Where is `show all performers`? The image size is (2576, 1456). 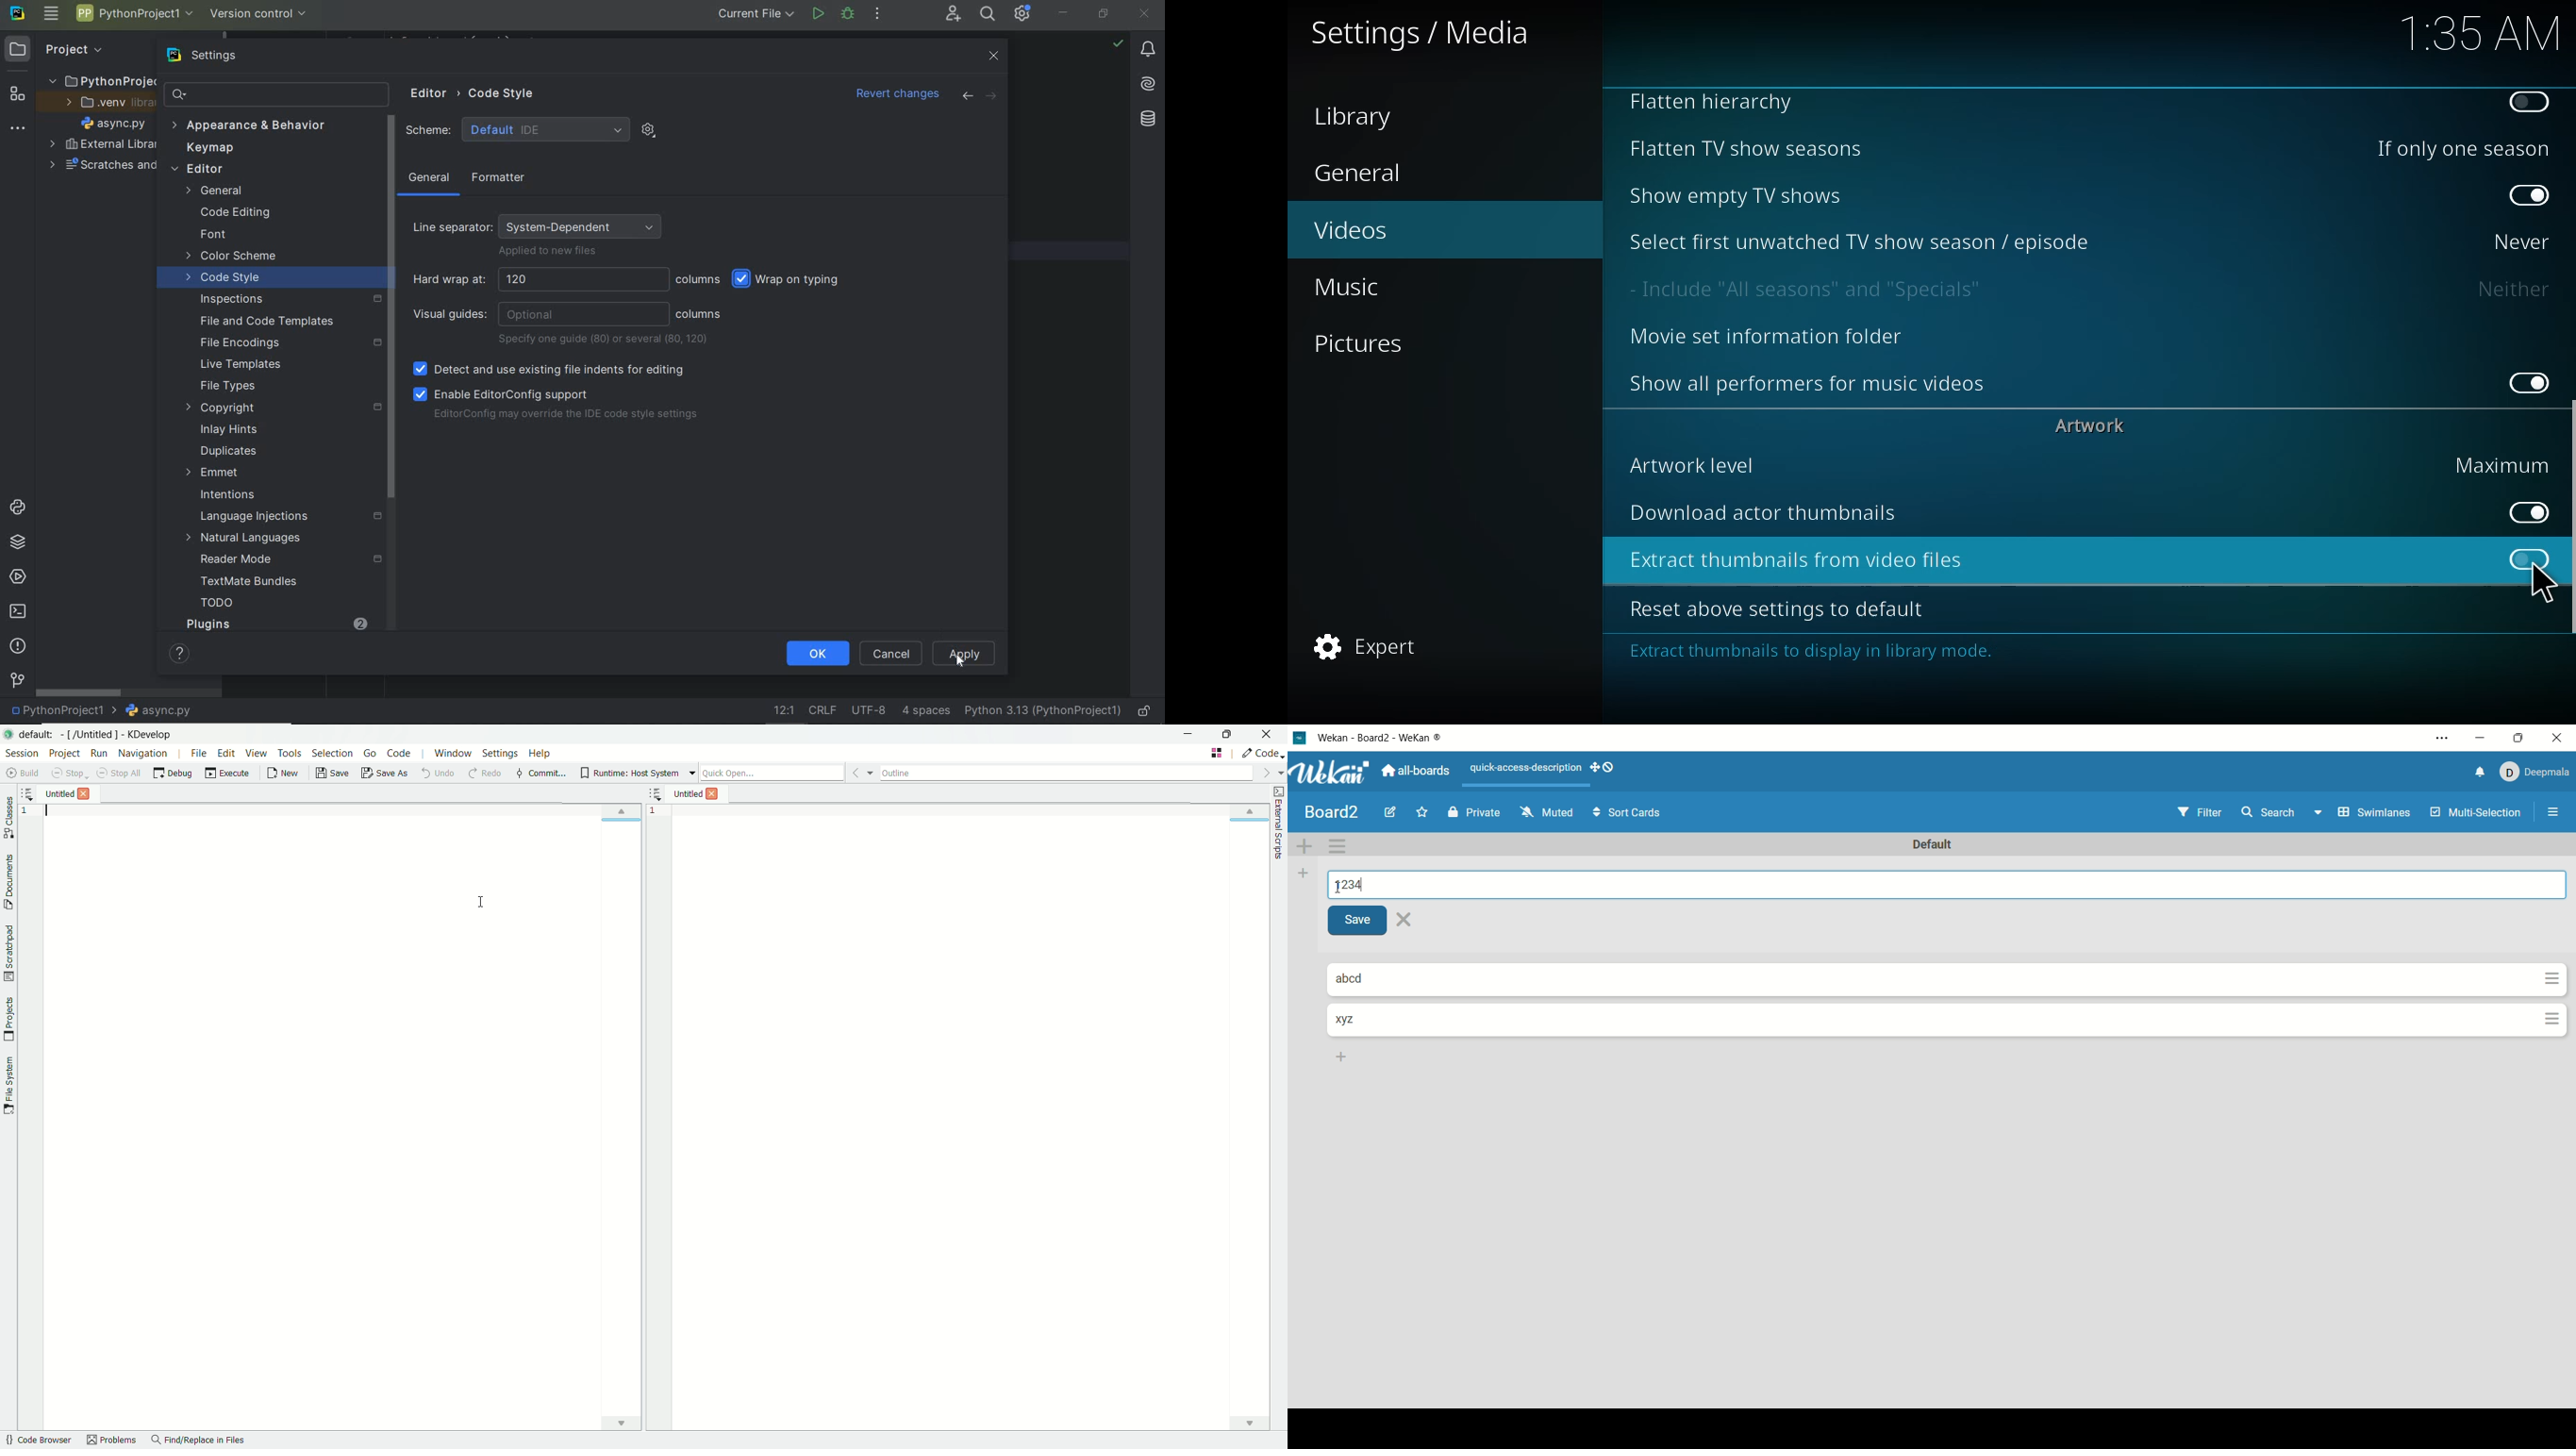
show all performers is located at coordinates (1809, 382).